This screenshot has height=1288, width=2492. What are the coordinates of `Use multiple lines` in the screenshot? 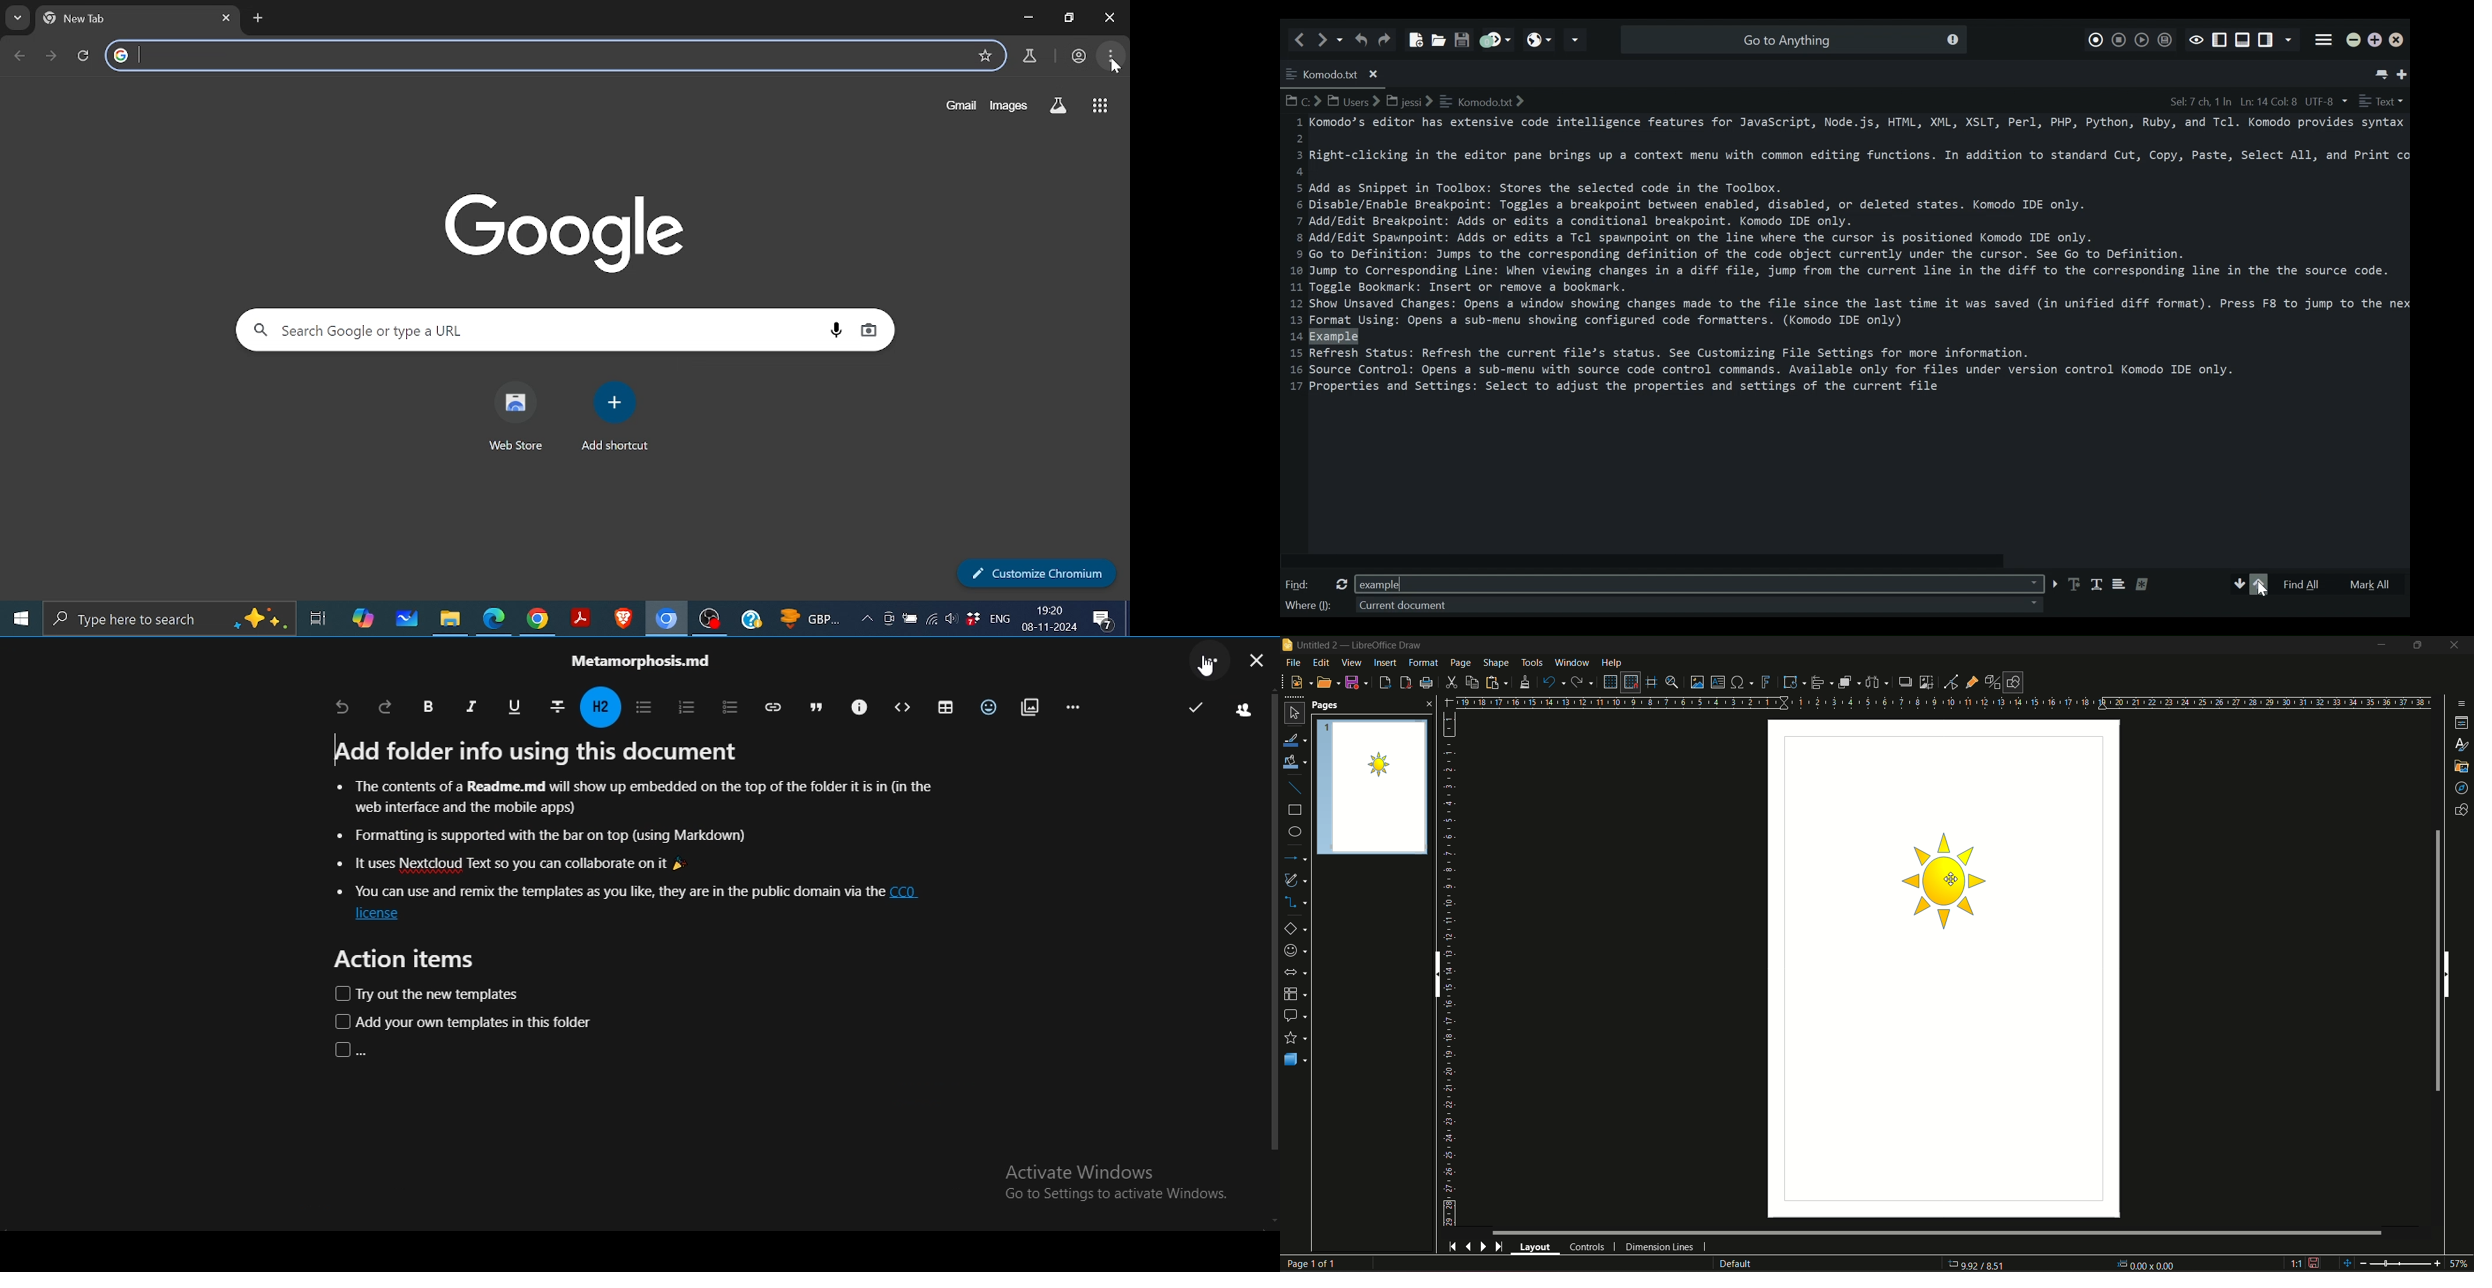 It's located at (2119, 586).